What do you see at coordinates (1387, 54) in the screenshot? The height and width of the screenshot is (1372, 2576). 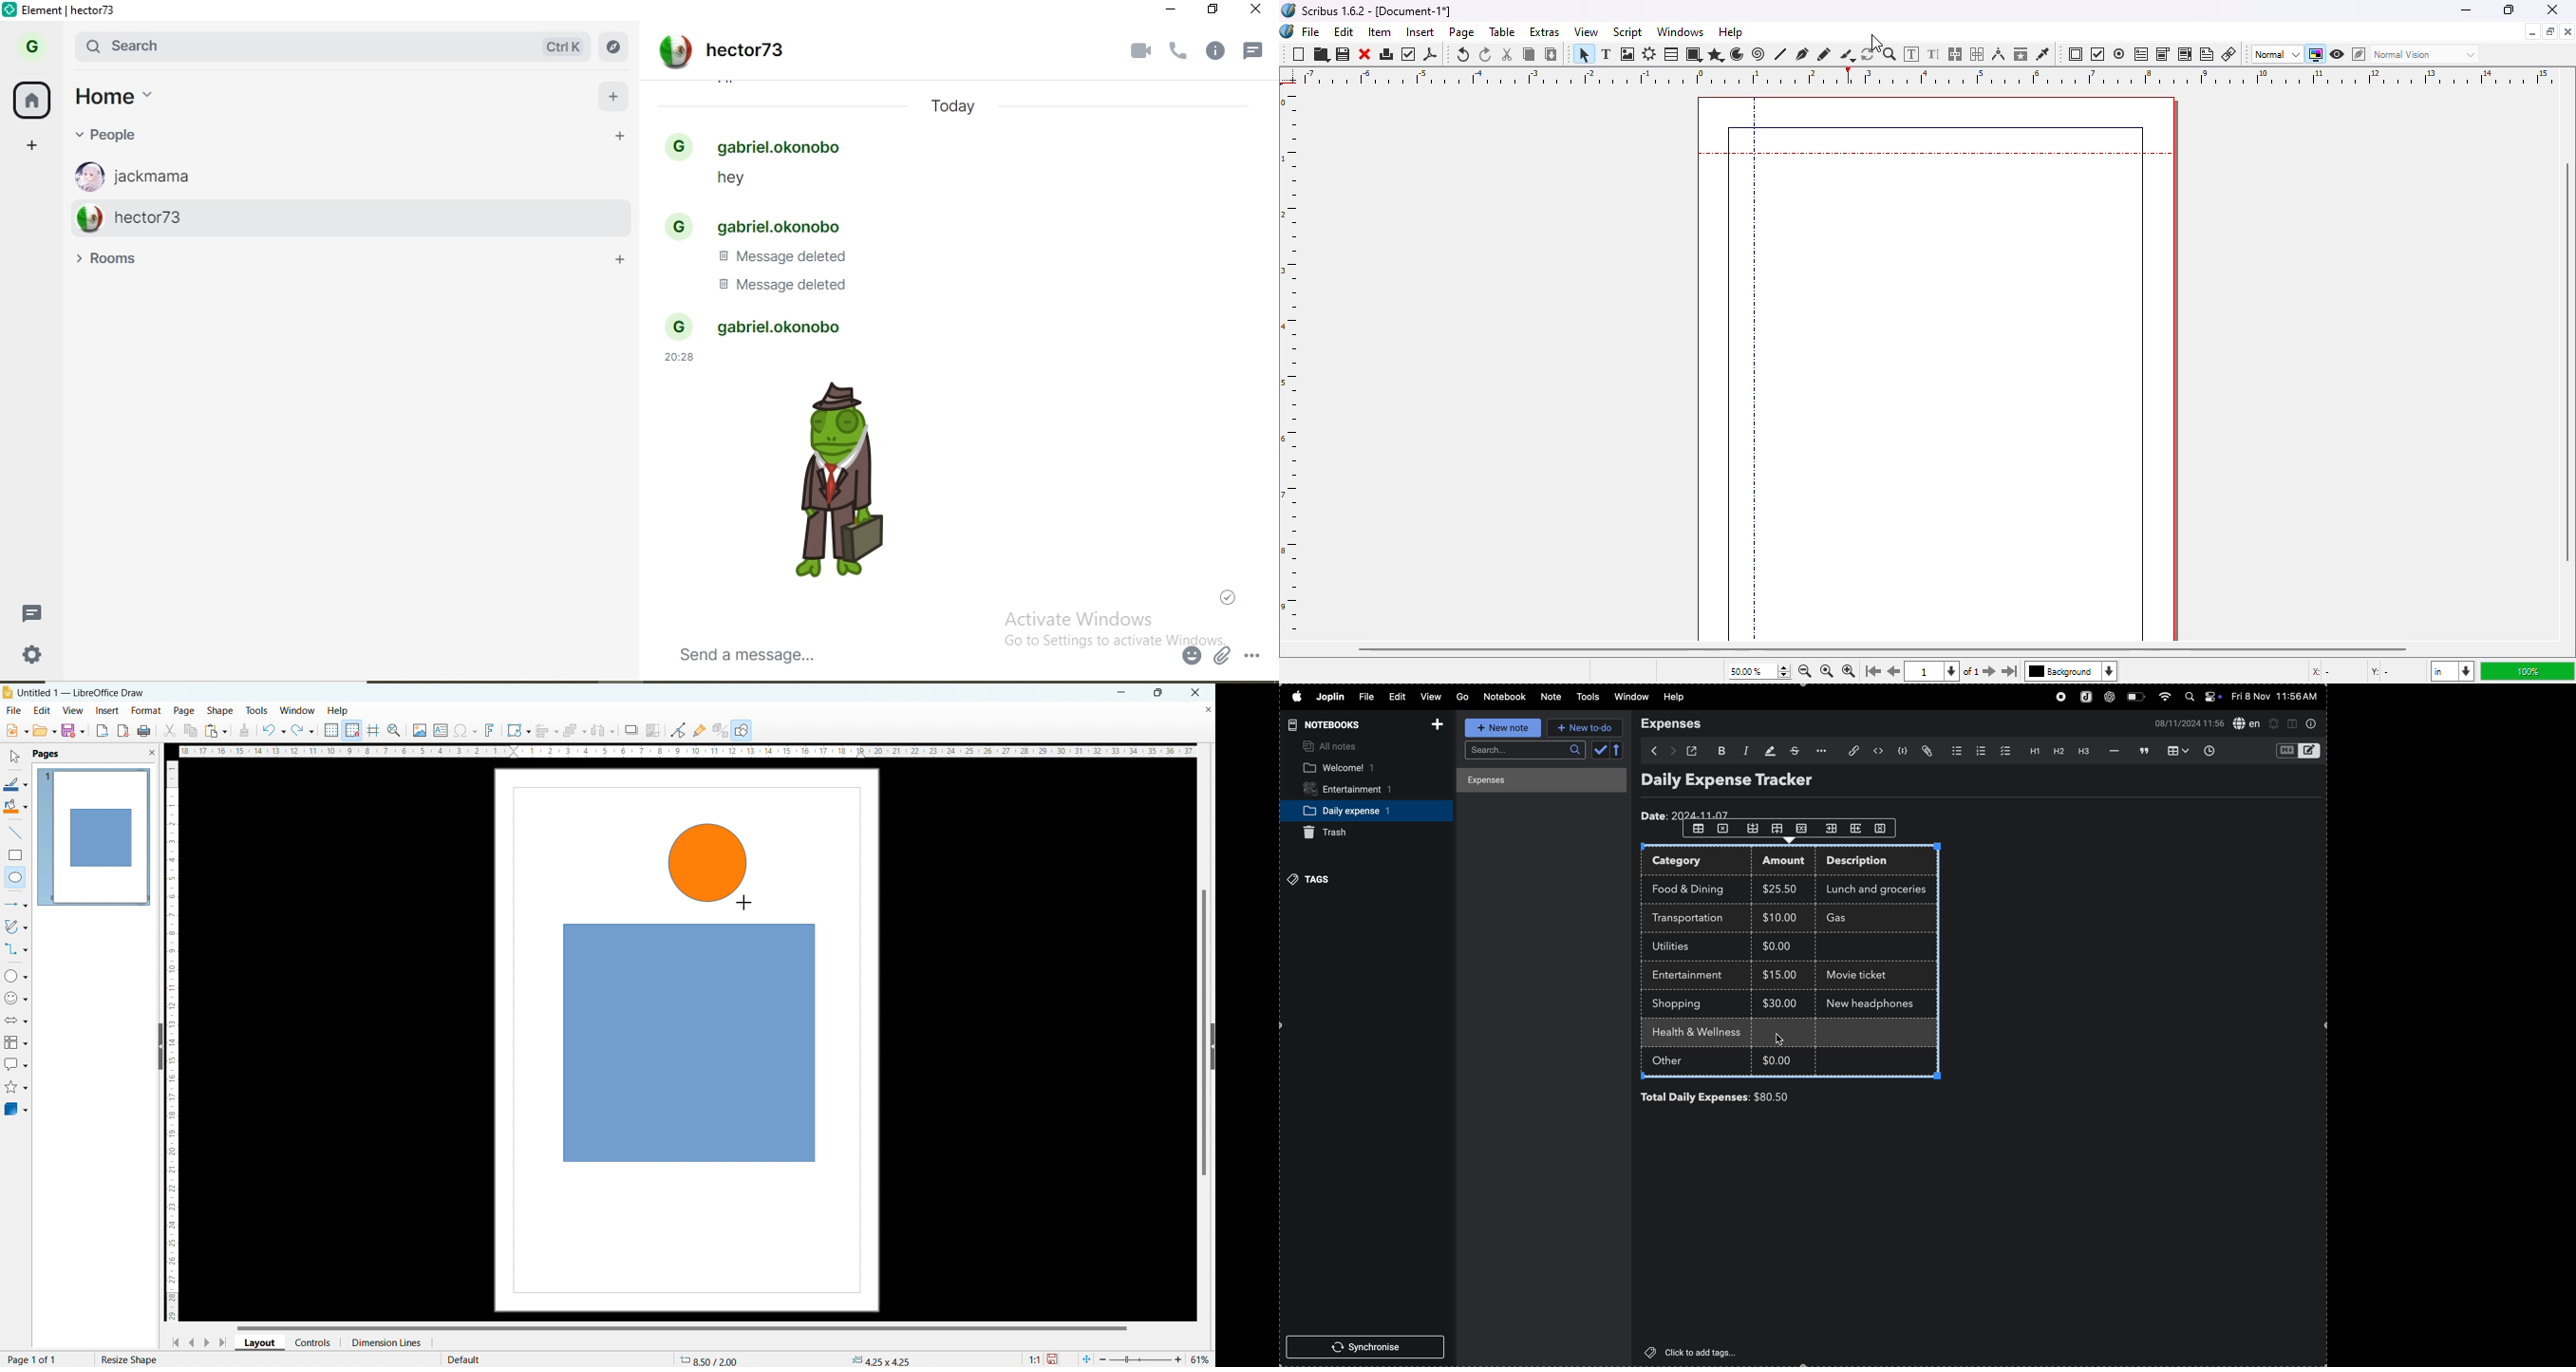 I see `print` at bounding box center [1387, 54].